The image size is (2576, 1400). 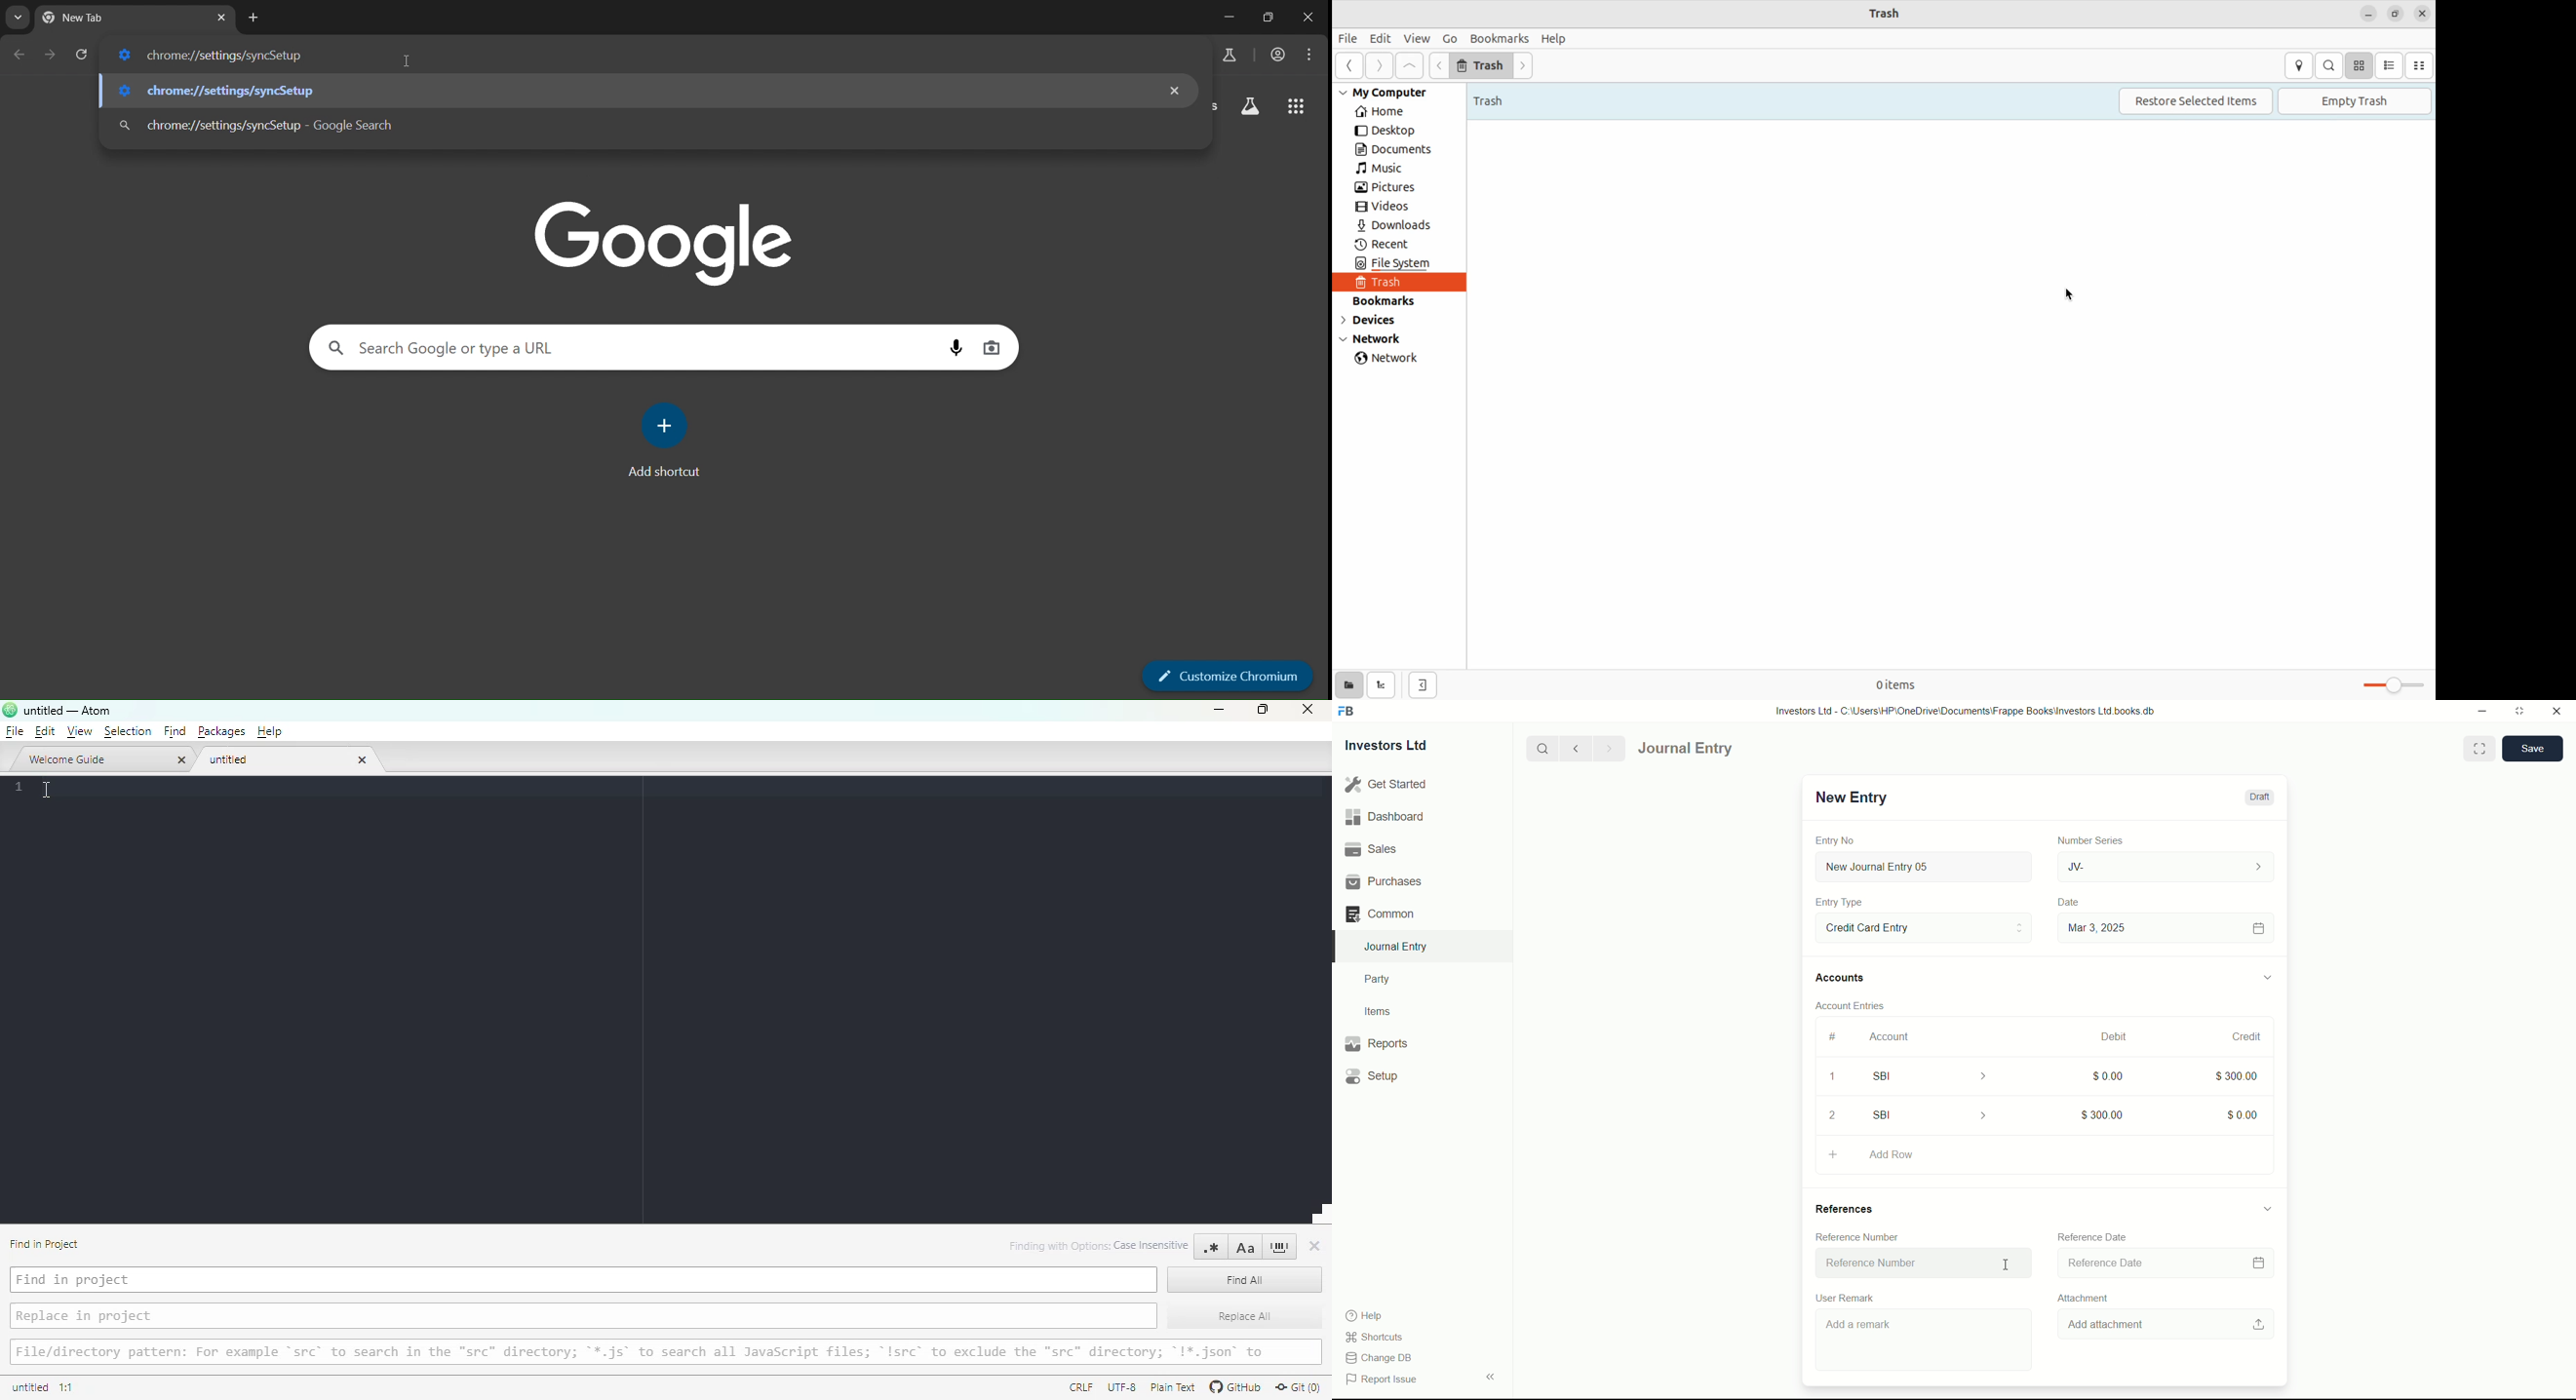 What do you see at coordinates (2558, 712) in the screenshot?
I see `close` at bounding box center [2558, 712].